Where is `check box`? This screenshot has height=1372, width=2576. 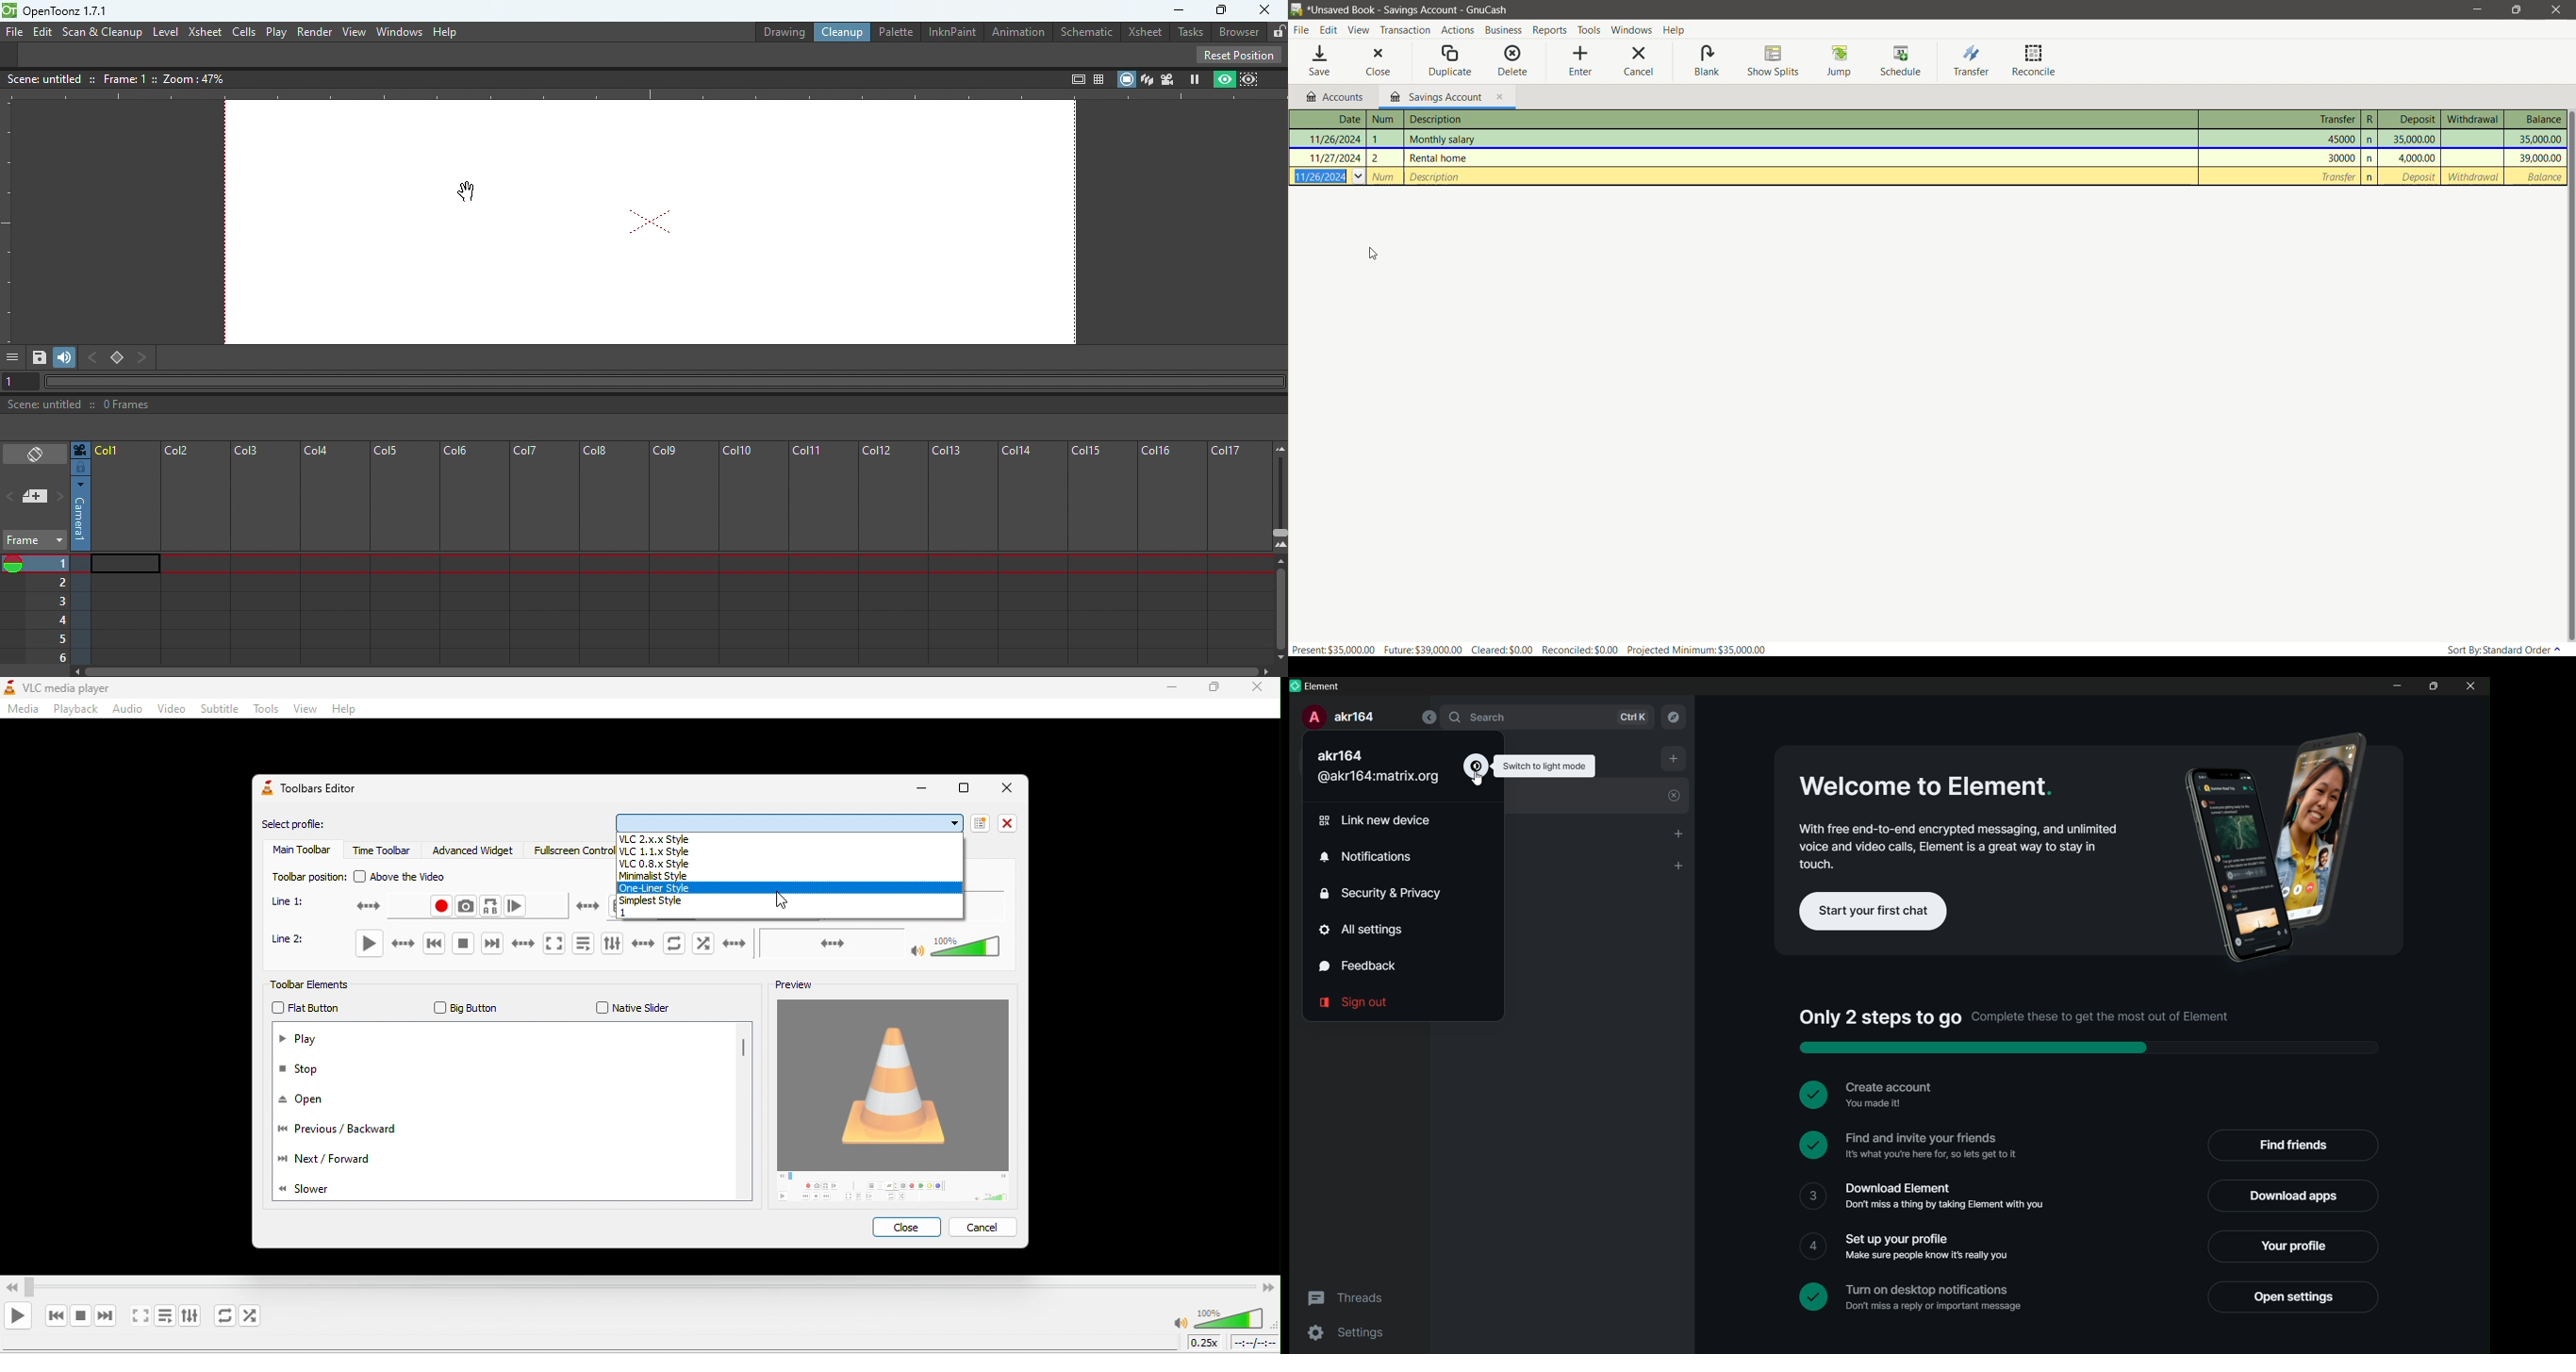
check box is located at coordinates (1810, 1197).